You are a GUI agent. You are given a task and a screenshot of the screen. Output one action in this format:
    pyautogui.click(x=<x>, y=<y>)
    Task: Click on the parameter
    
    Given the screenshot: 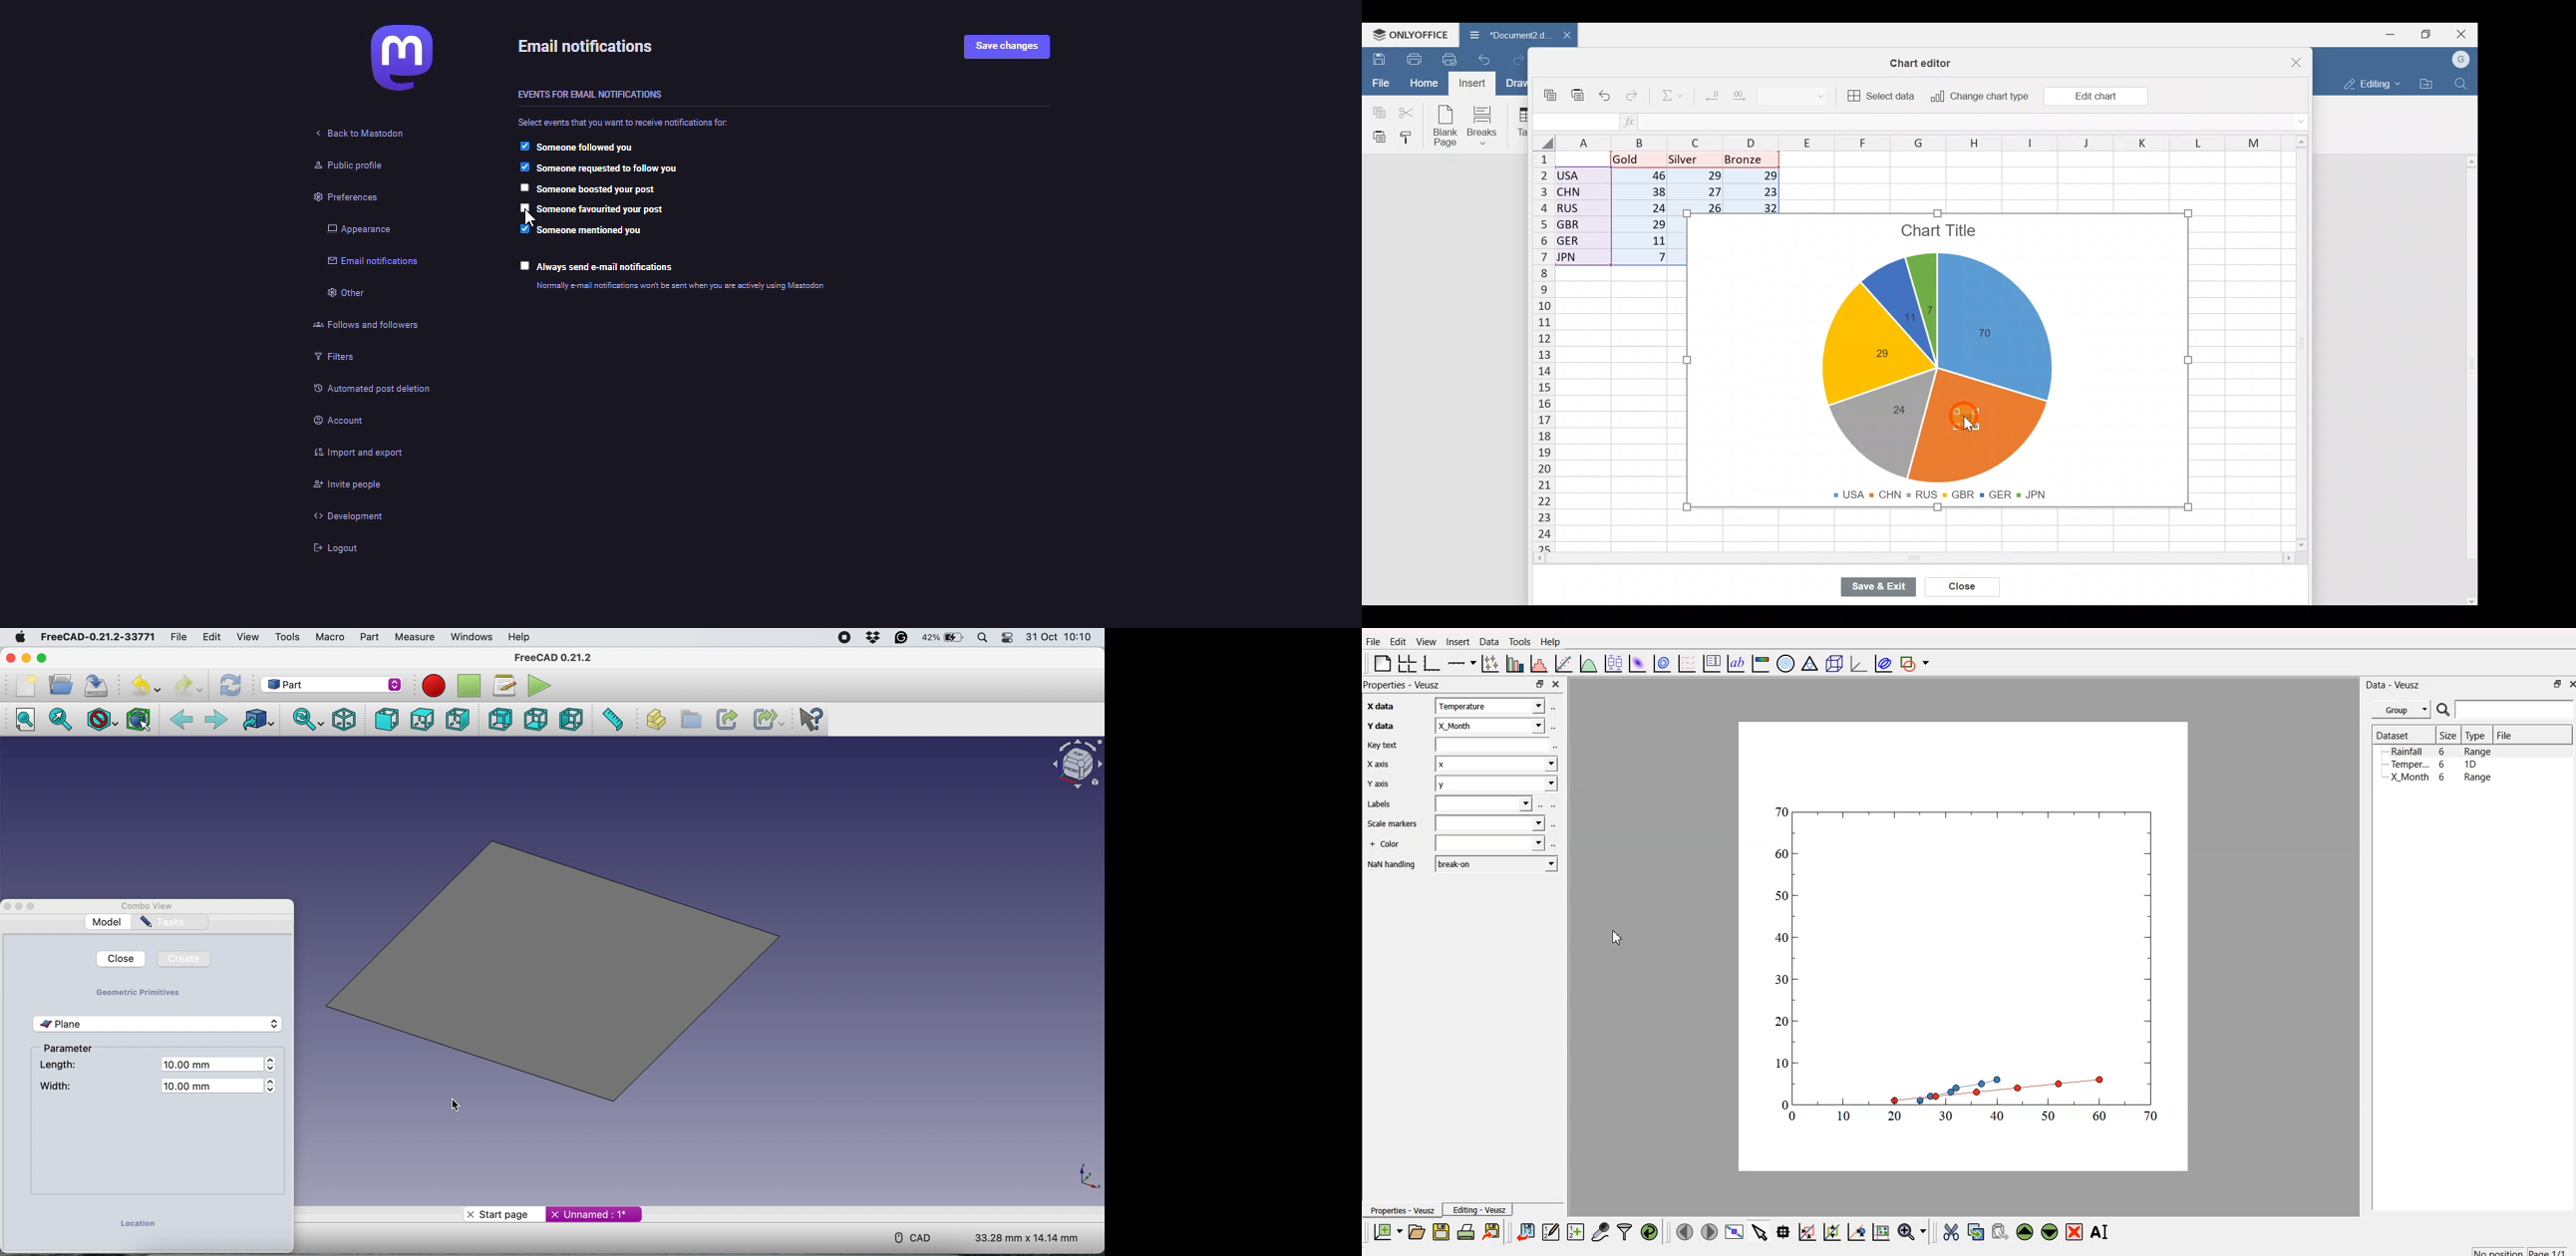 What is the action you would take?
    pyautogui.click(x=73, y=1049)
    